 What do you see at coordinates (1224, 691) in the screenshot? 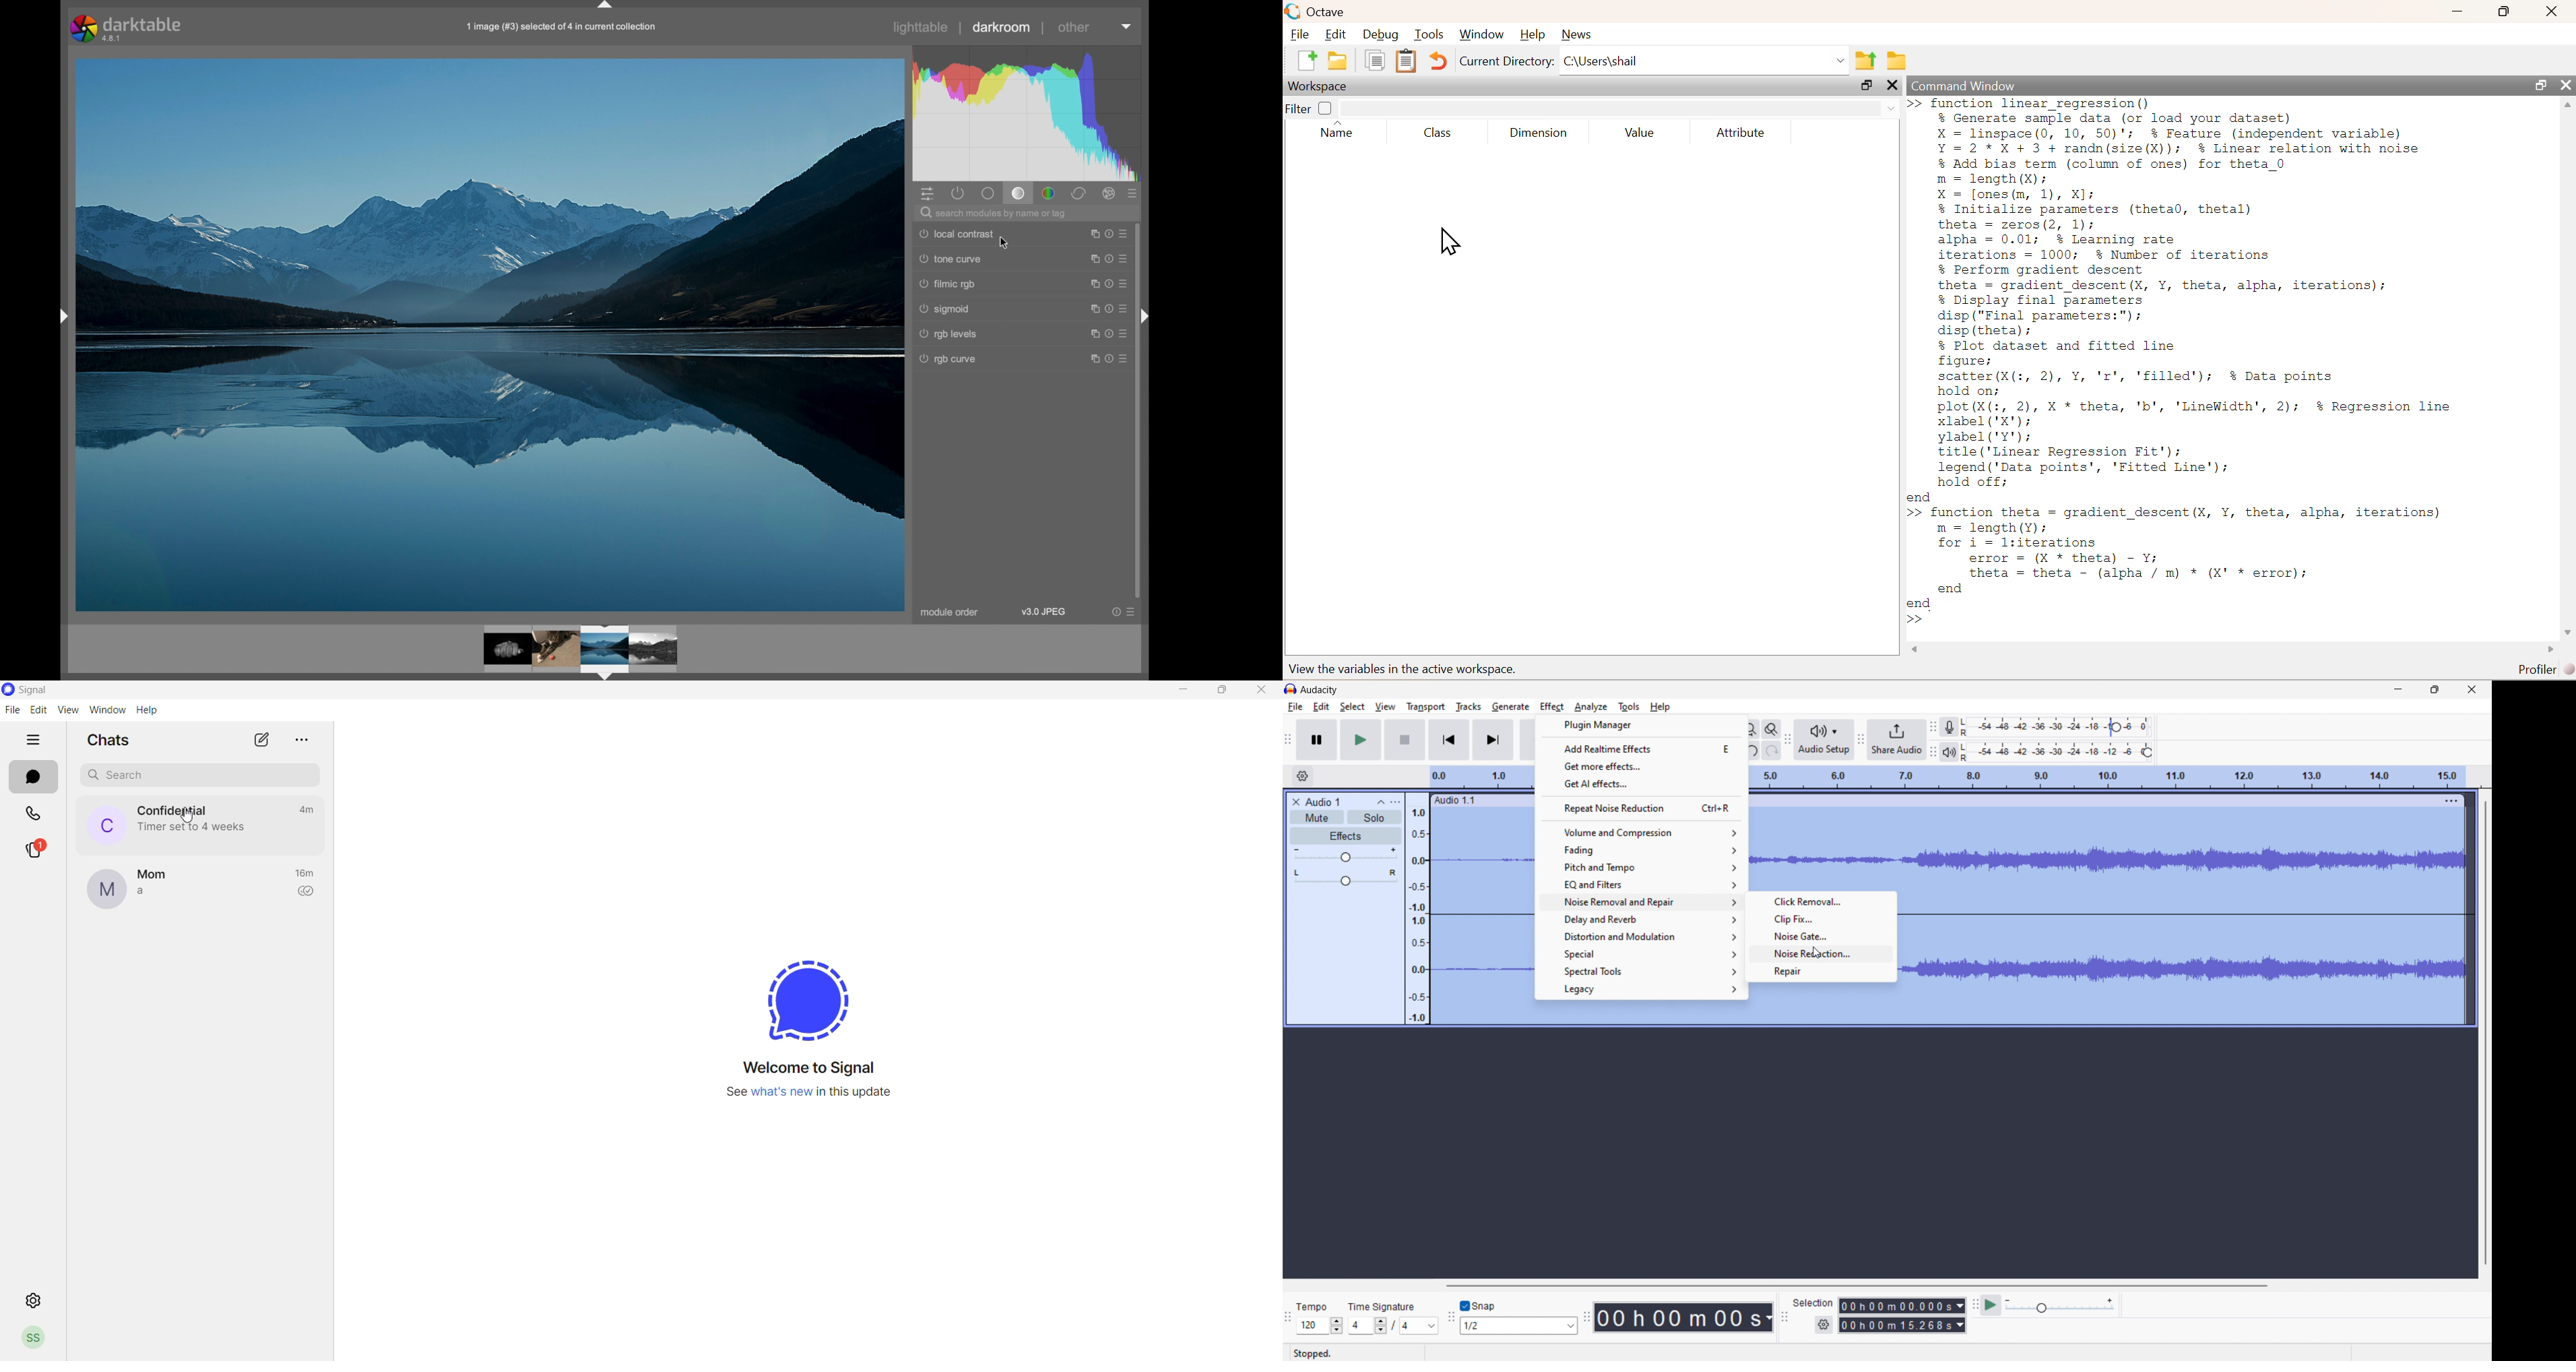
I see `maximize` at bounding box center [1224, 691].